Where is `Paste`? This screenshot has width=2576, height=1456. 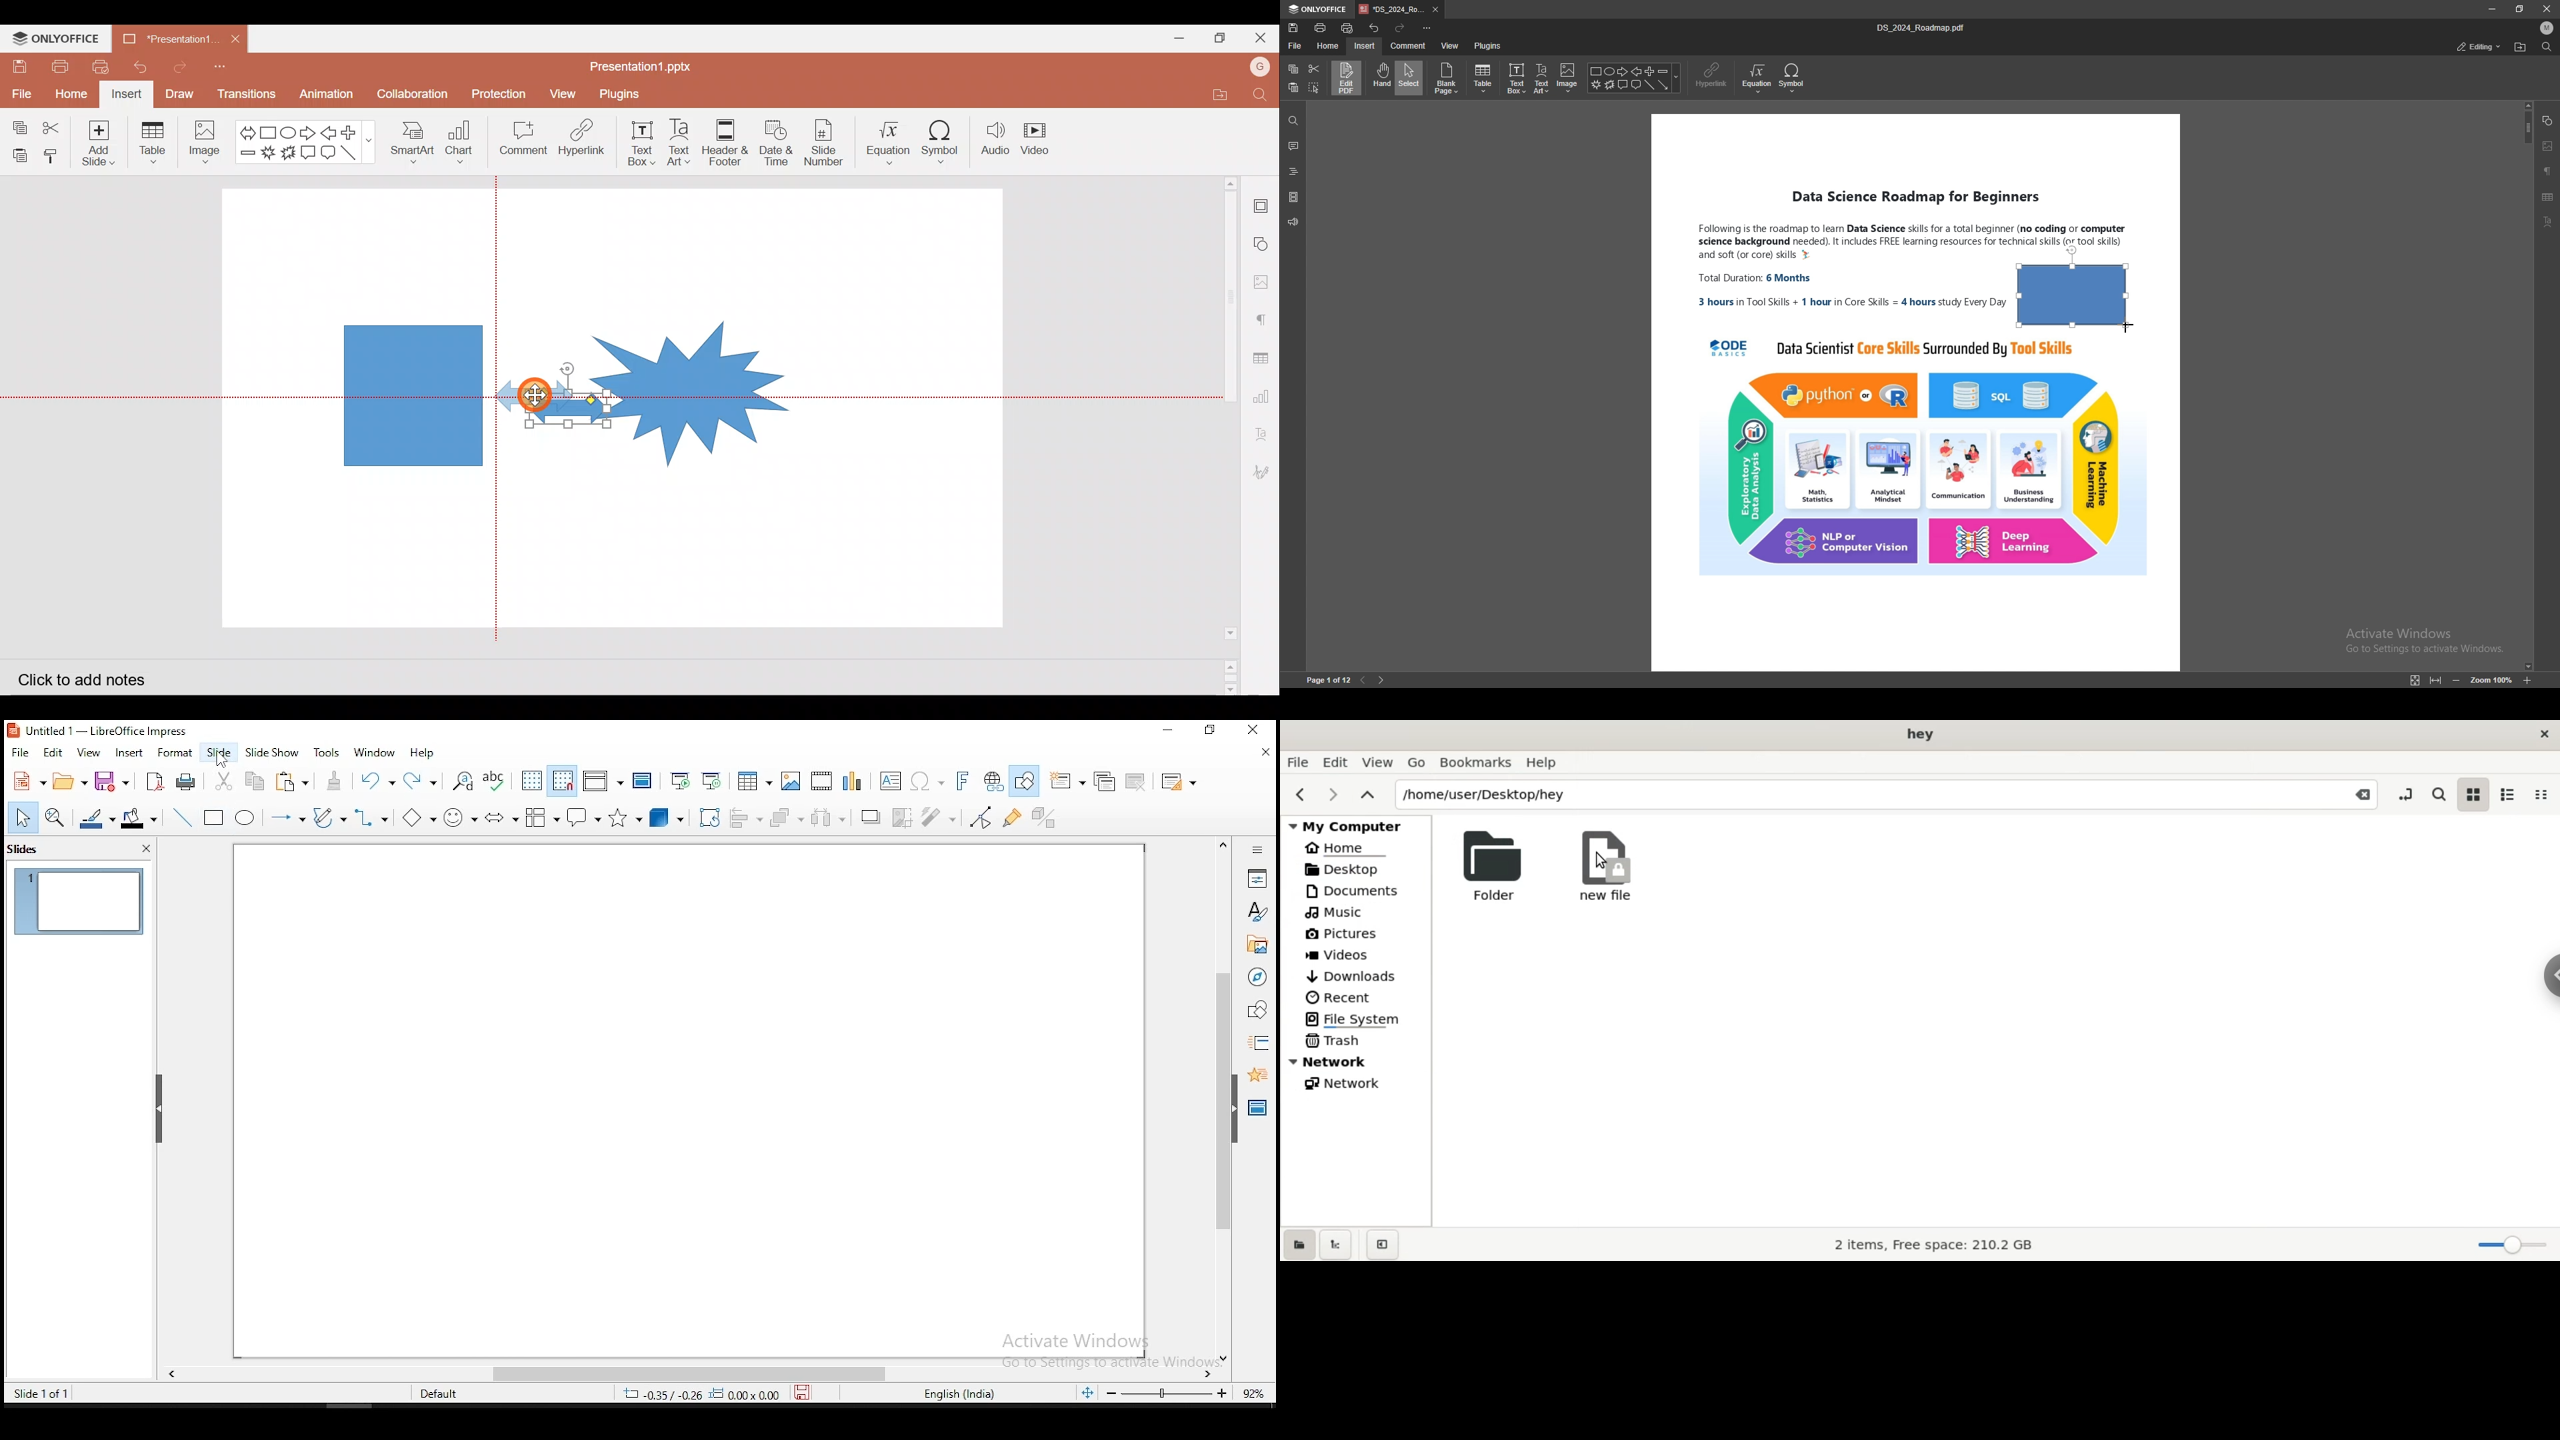
Paste is located at coordinates (19, 152).